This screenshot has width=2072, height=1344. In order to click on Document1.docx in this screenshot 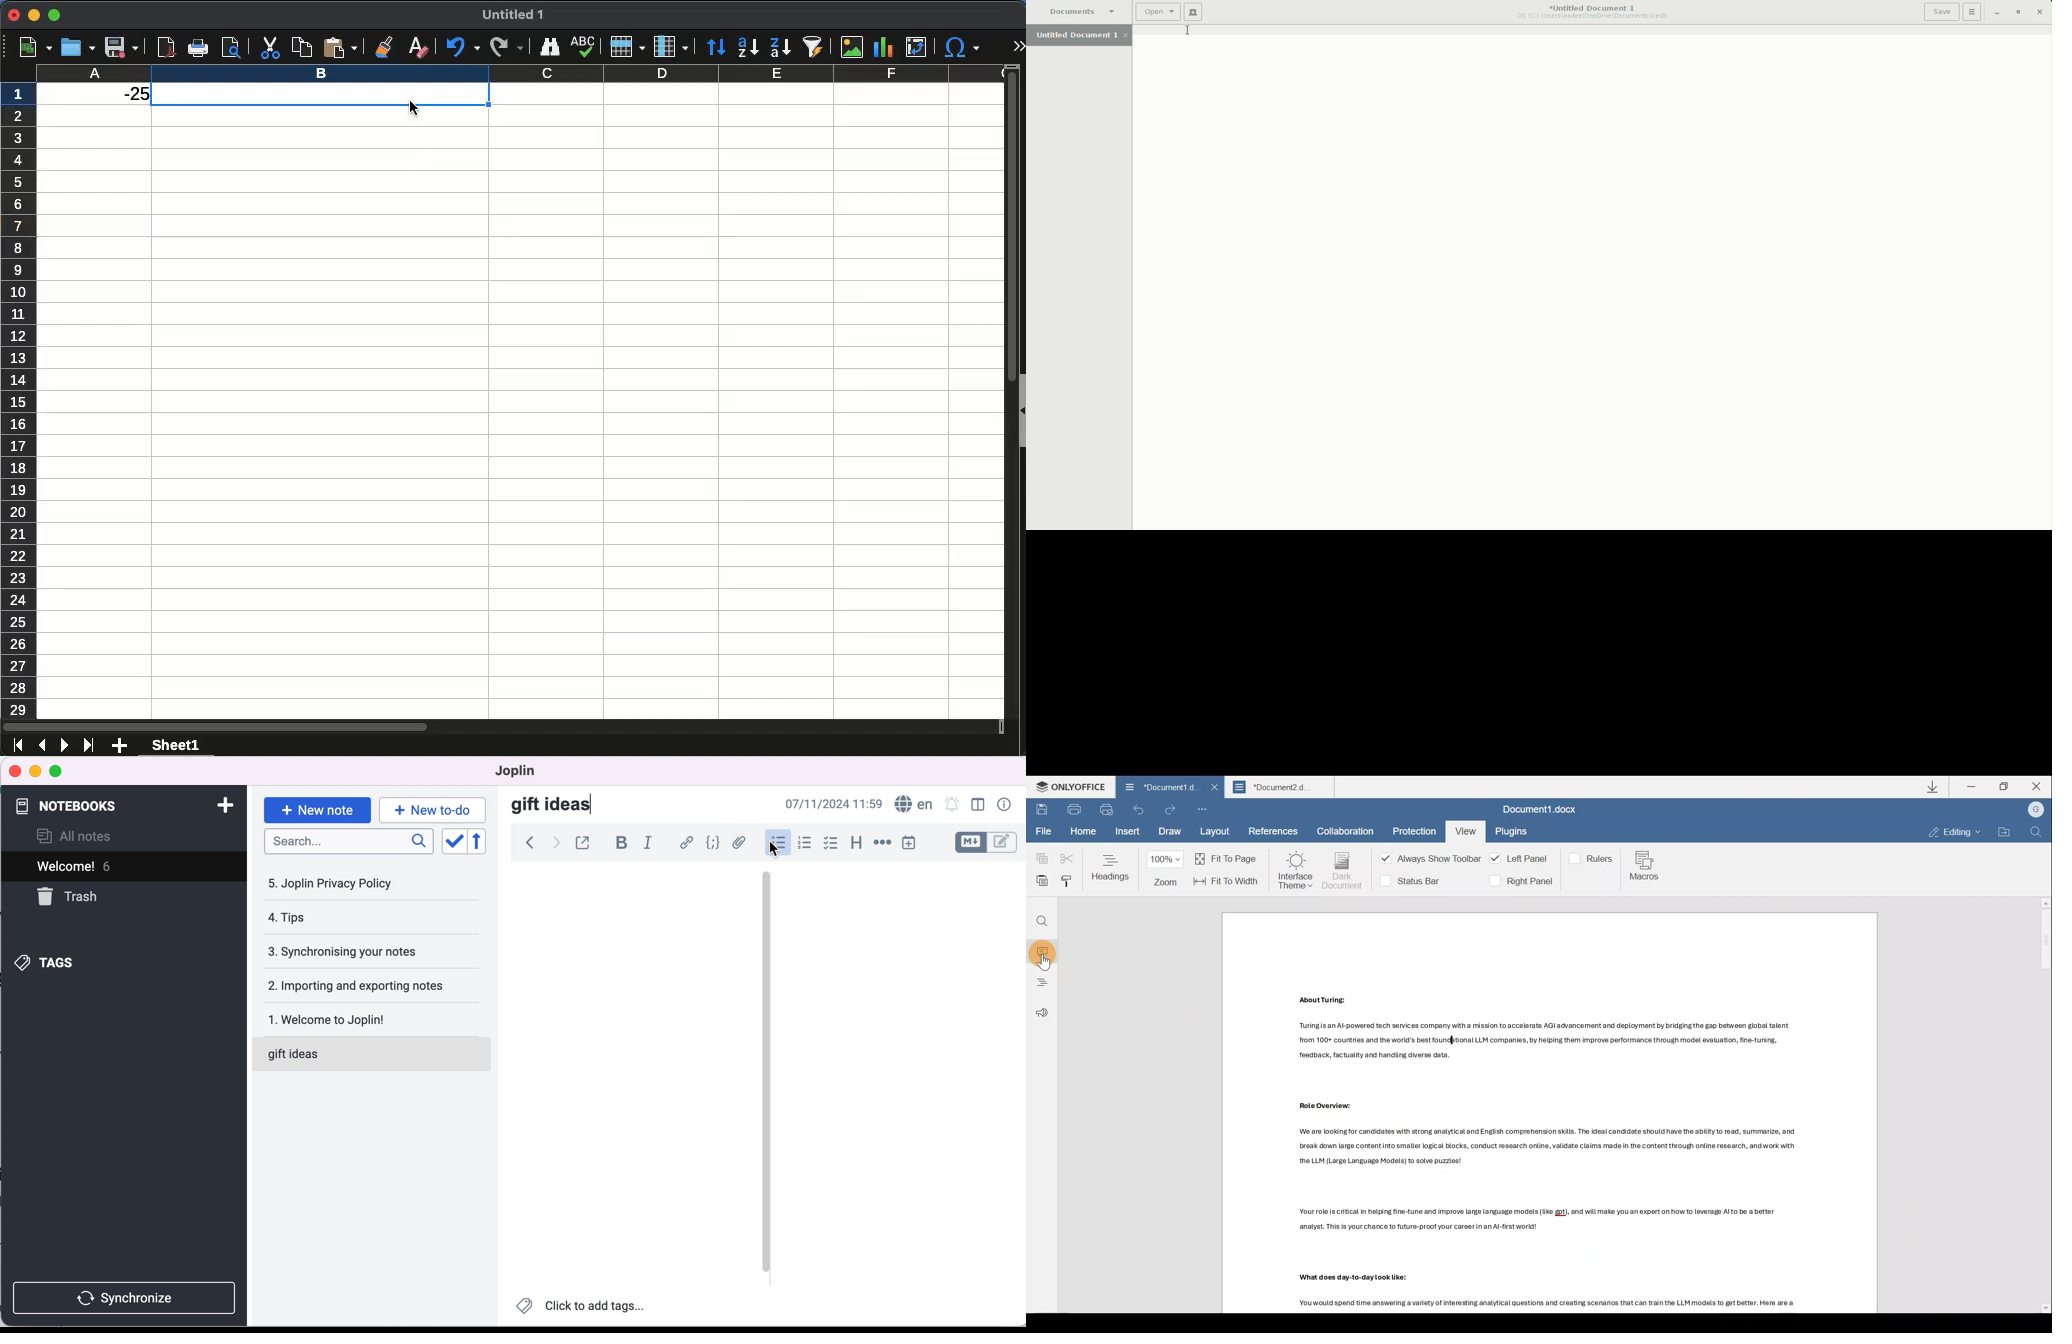, I will do `click(1543, 811)`.